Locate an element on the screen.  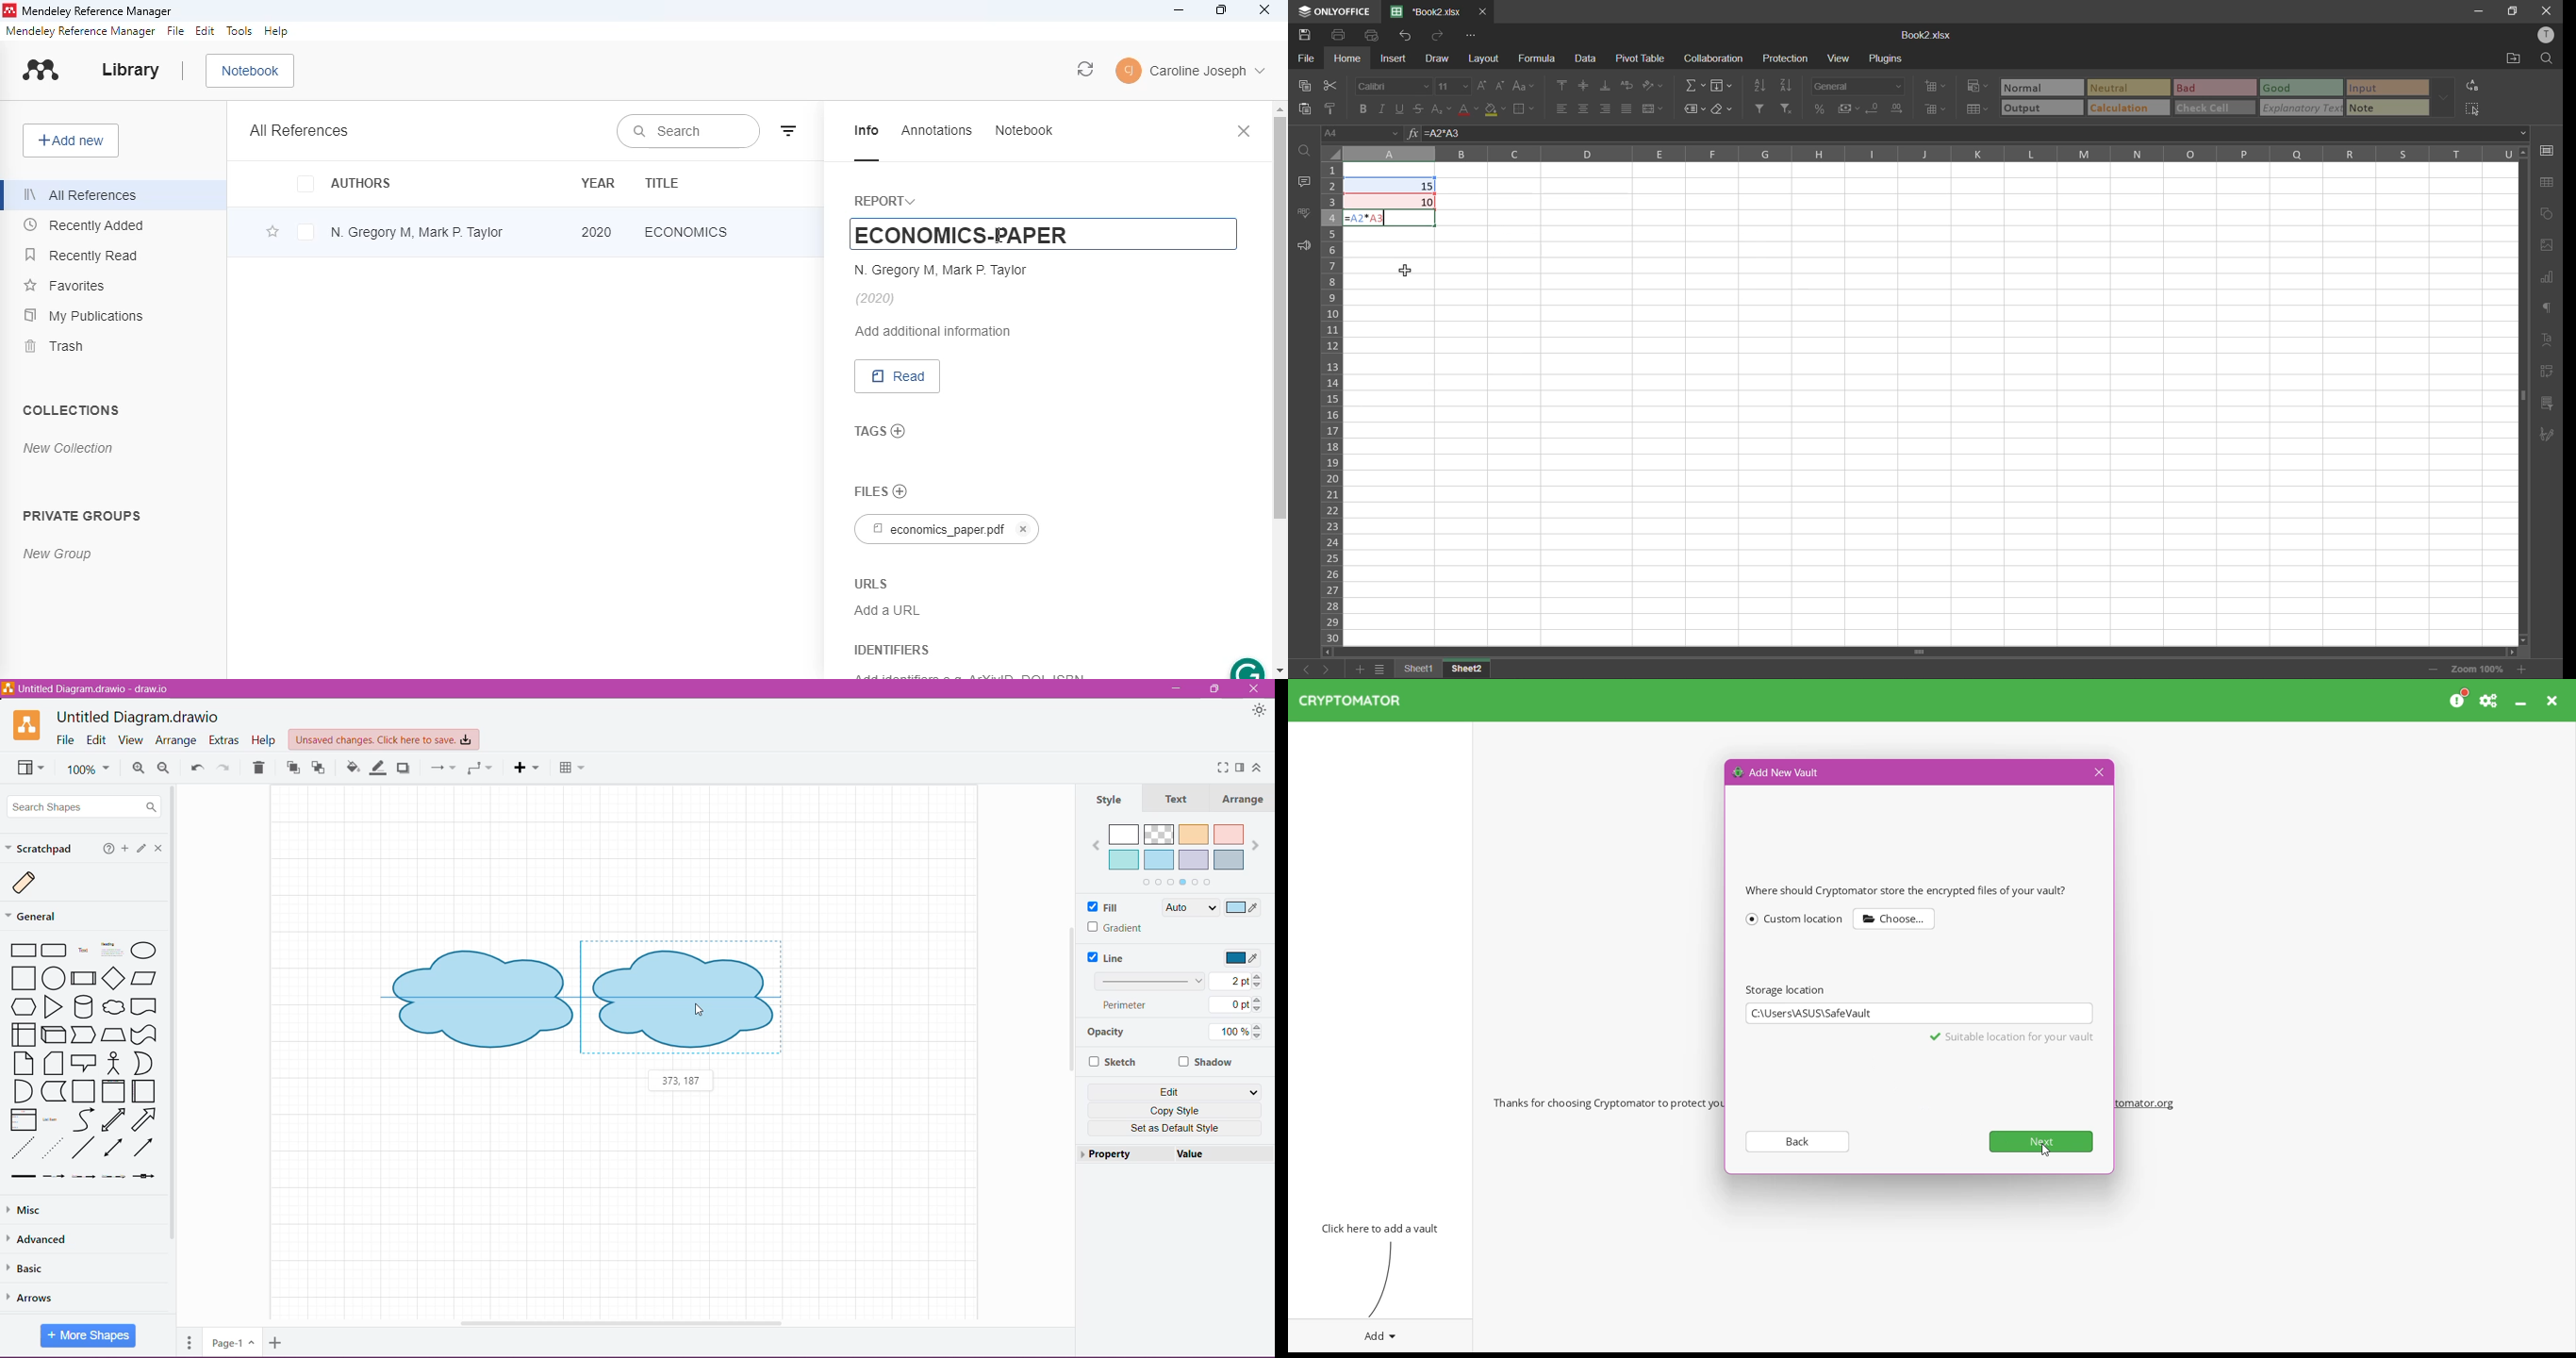
input is located at coordinates (2387, 88).